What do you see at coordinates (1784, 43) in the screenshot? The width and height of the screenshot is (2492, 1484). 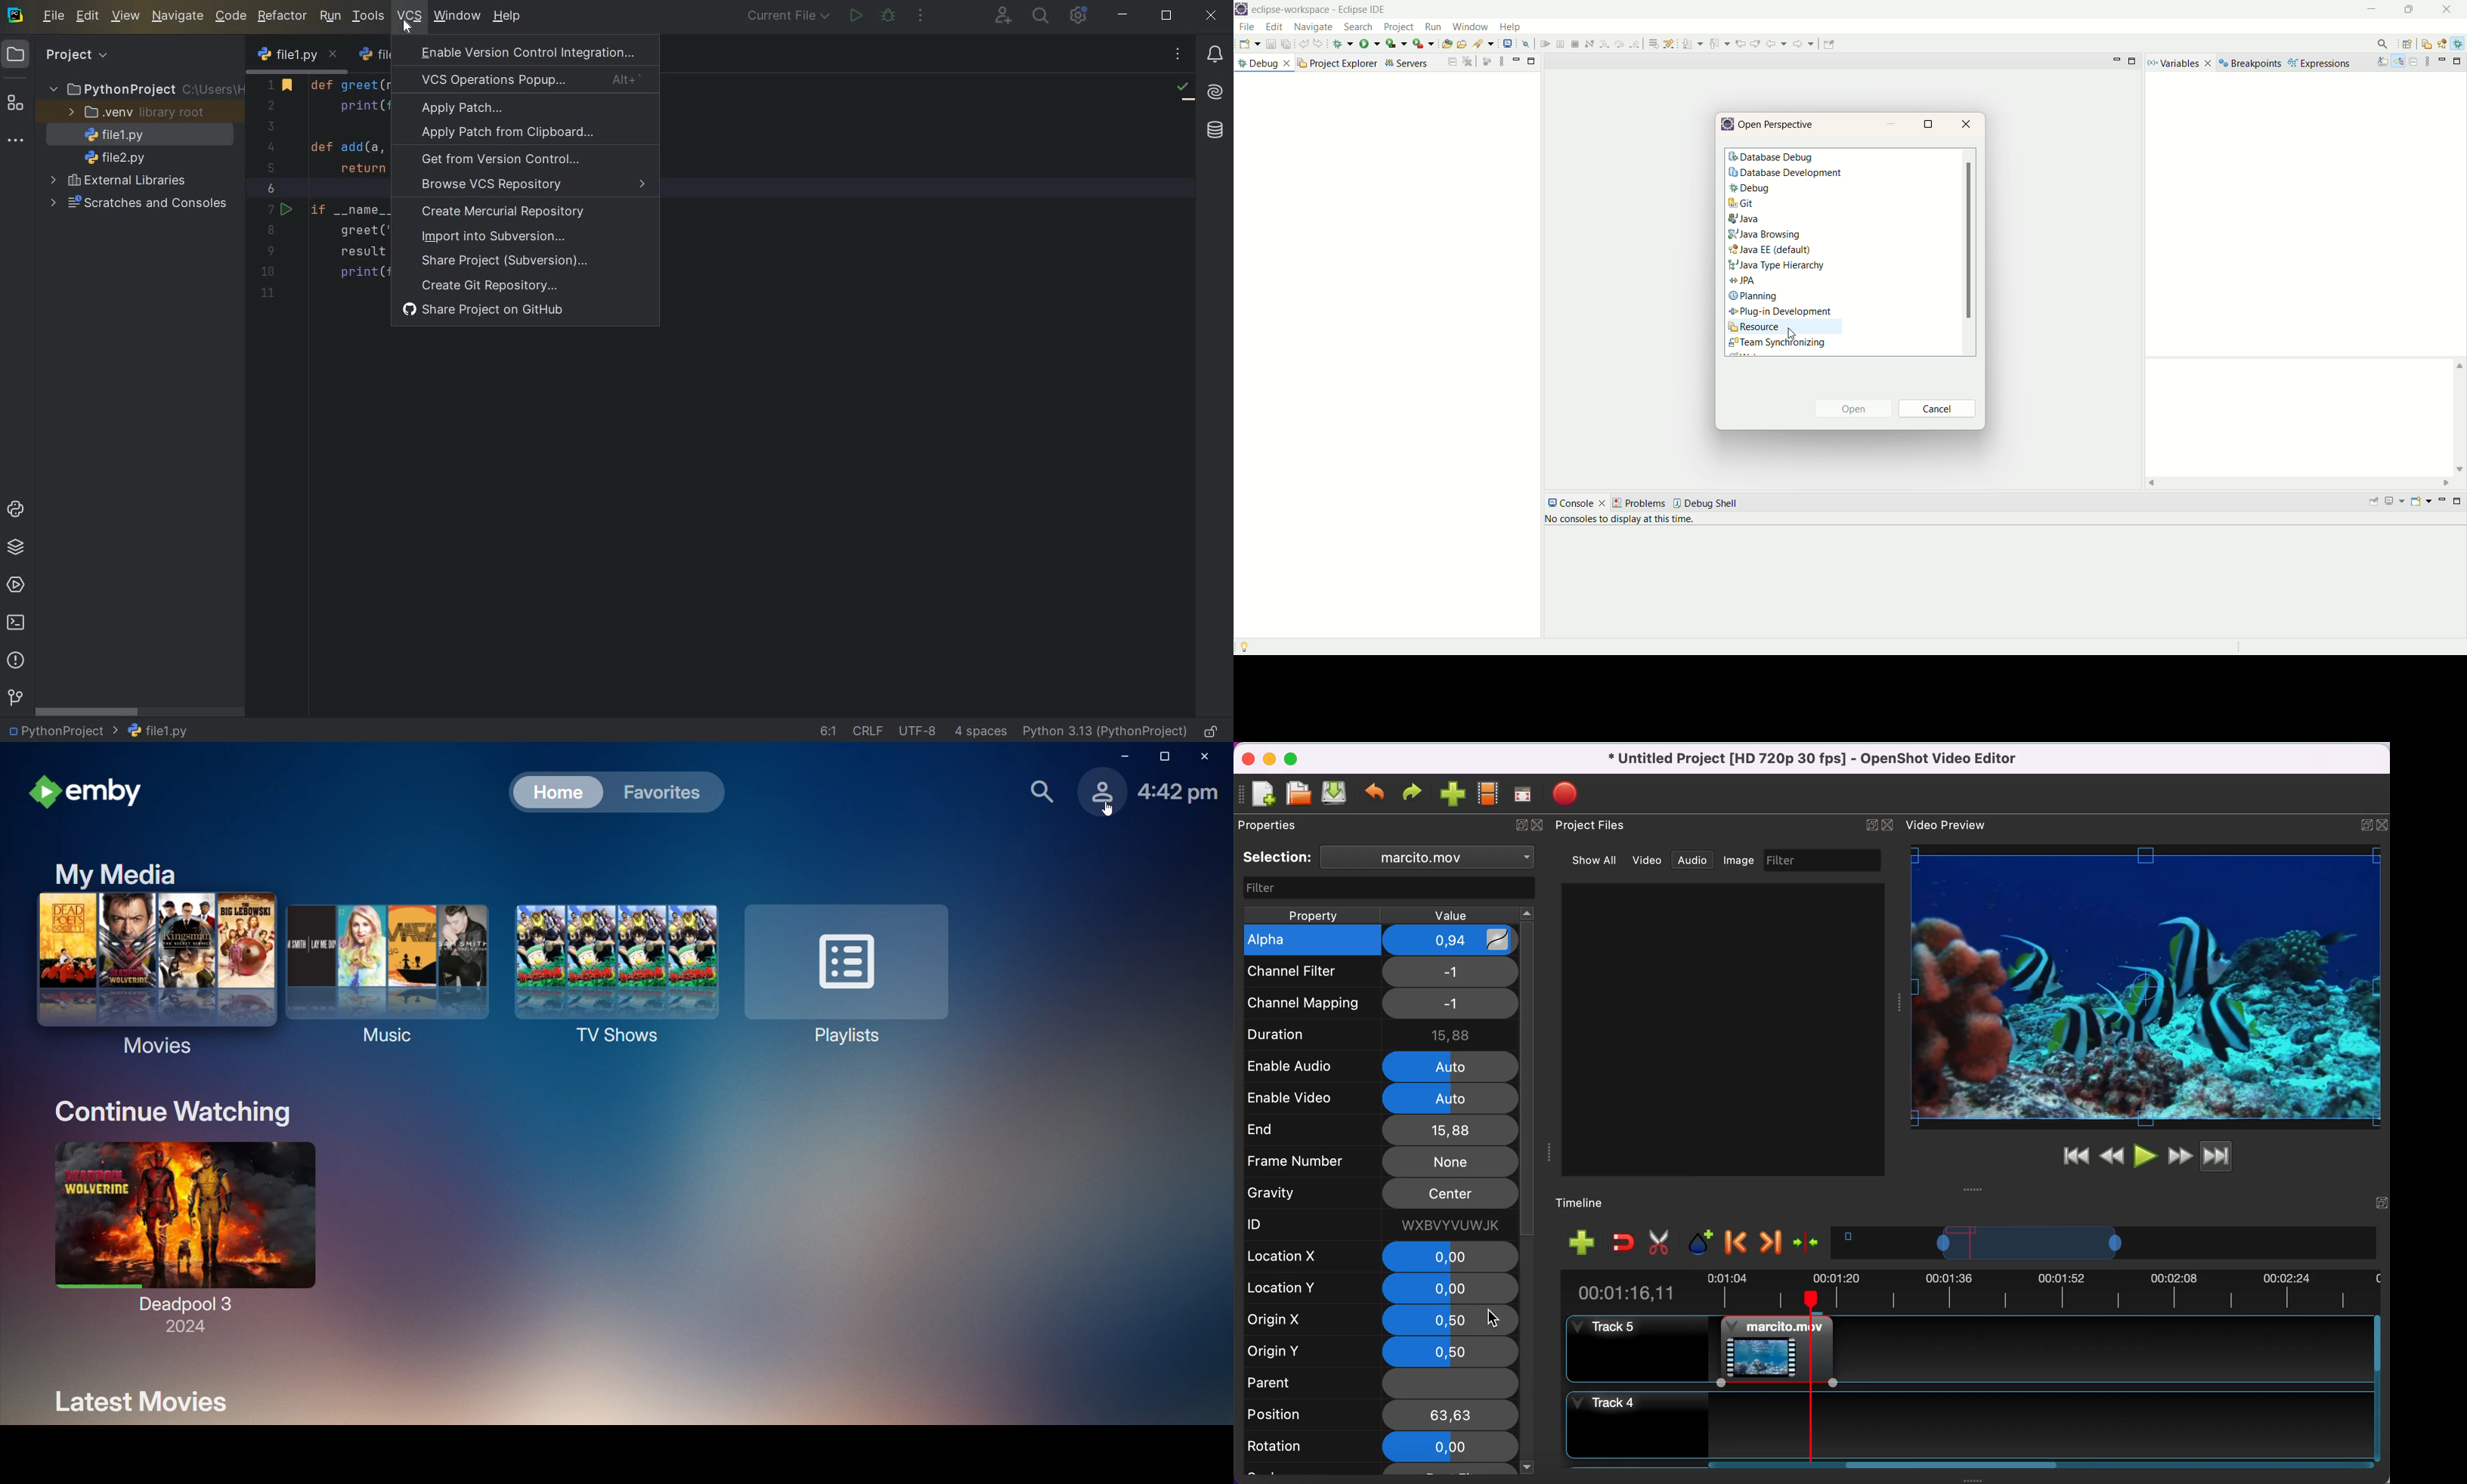 I see `next annotation` at bounding box center [1784, 43].